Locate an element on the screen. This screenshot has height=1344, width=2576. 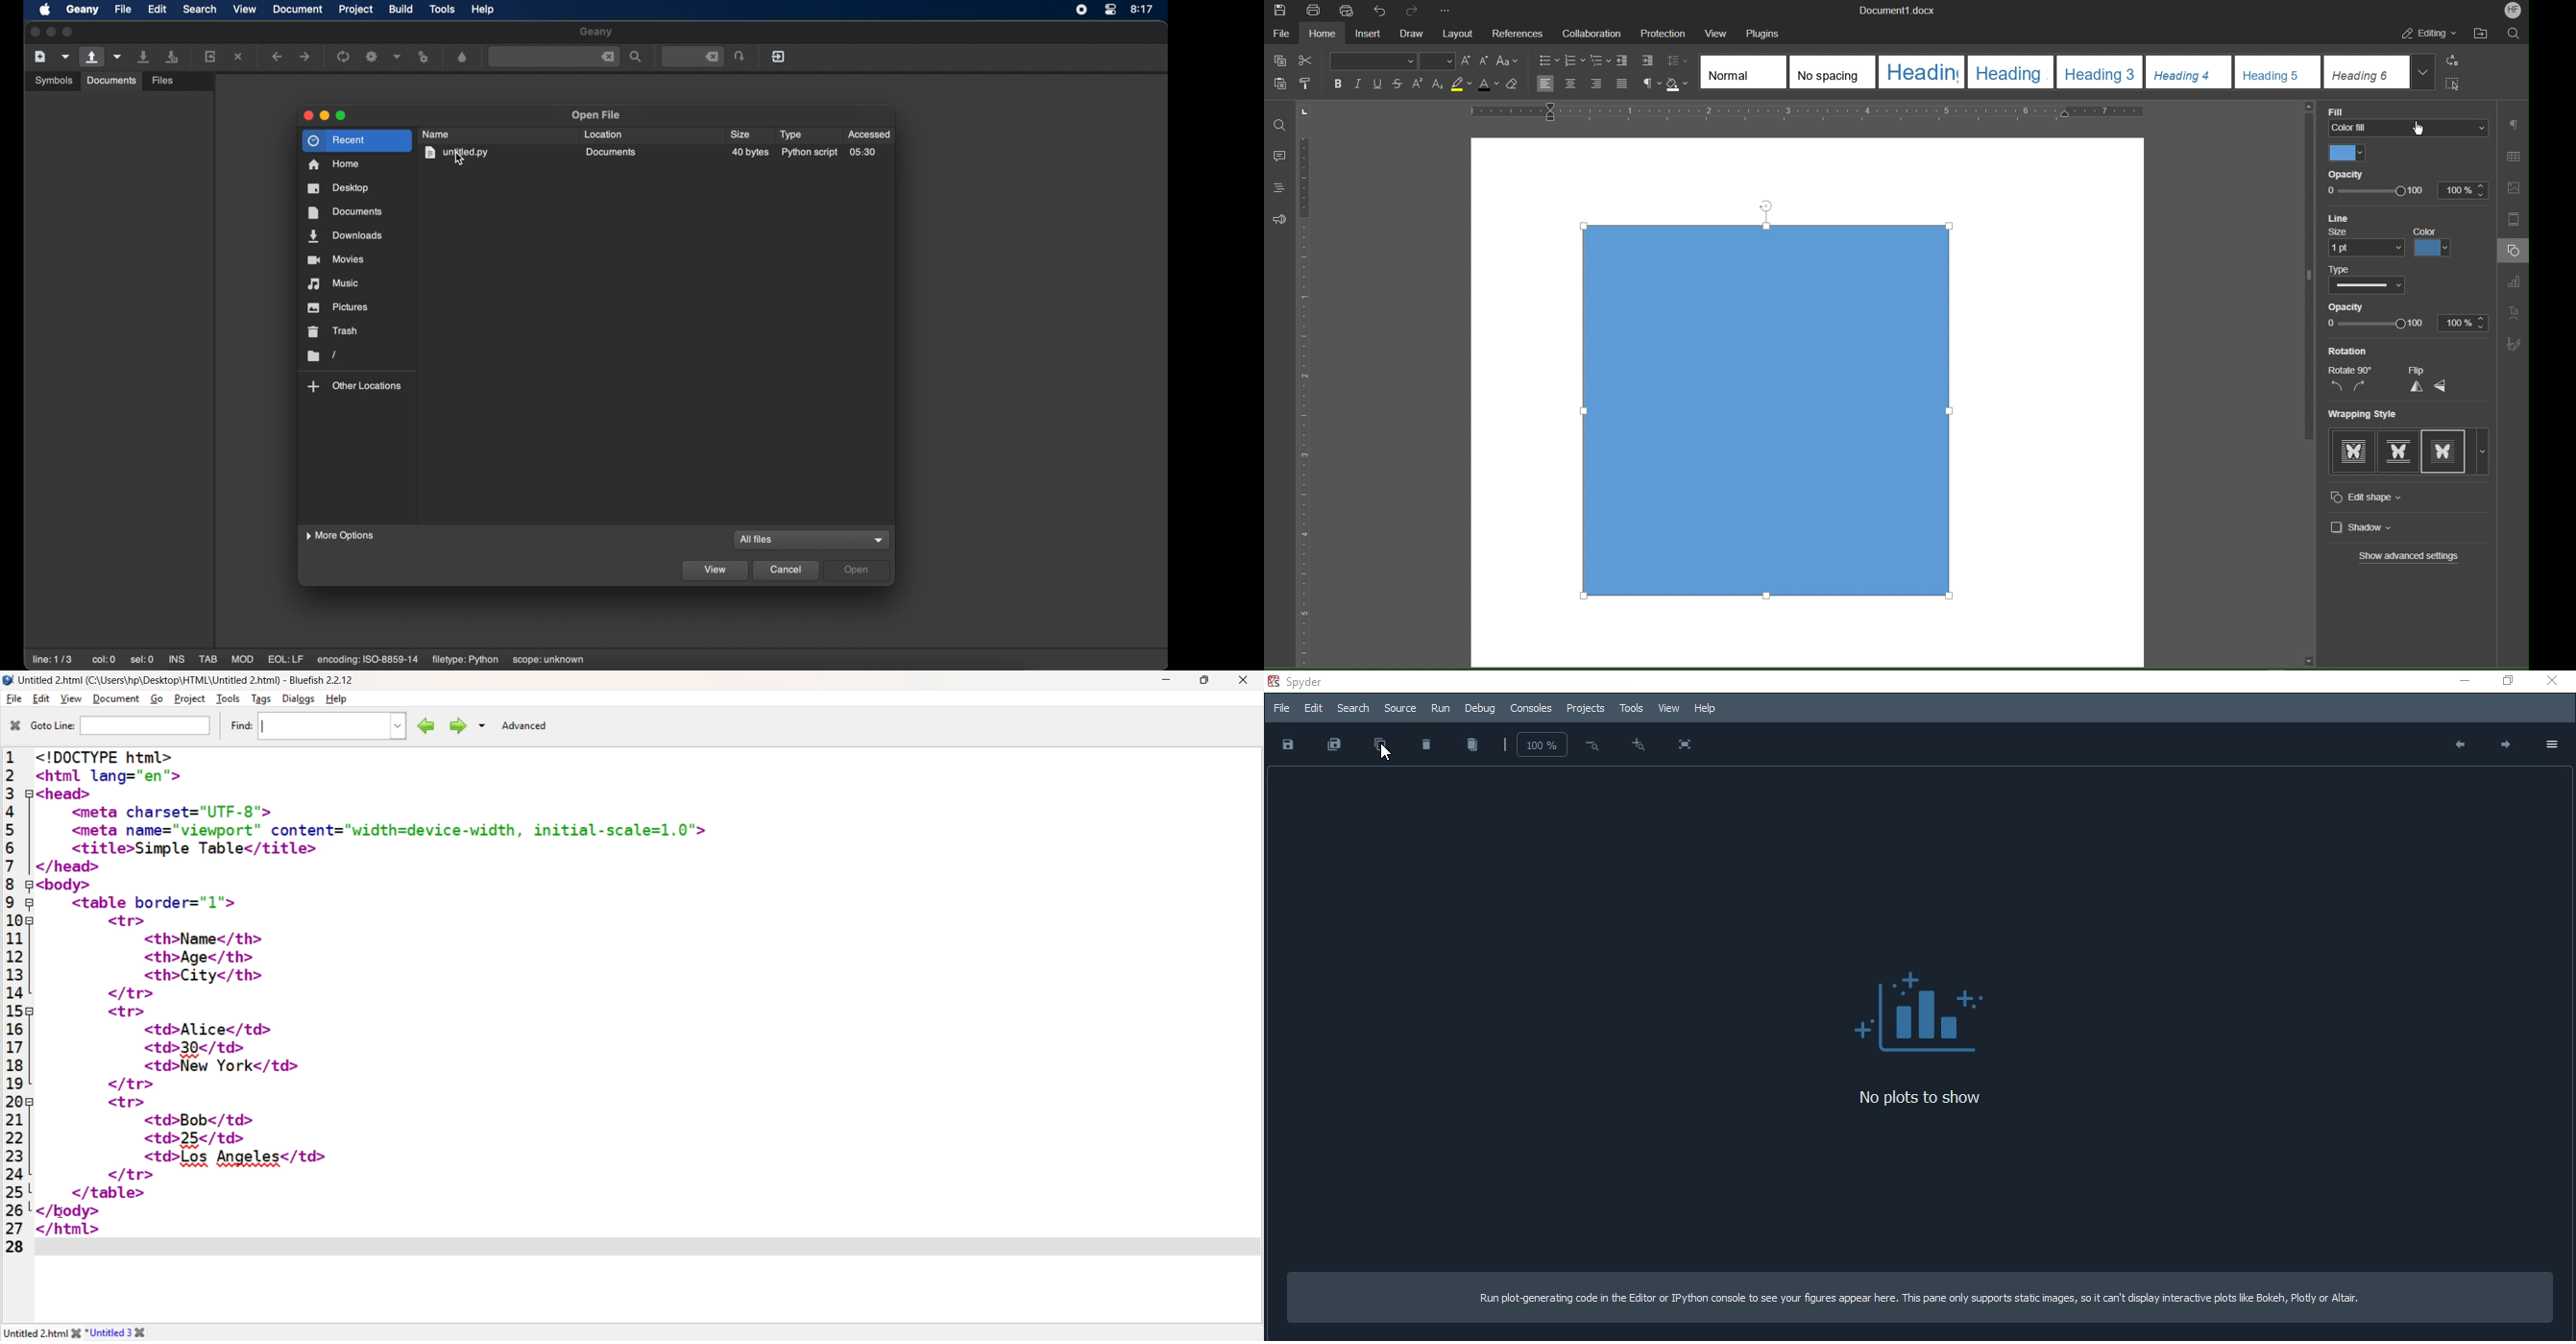
Increase size is located at coordinates (1466, 60).